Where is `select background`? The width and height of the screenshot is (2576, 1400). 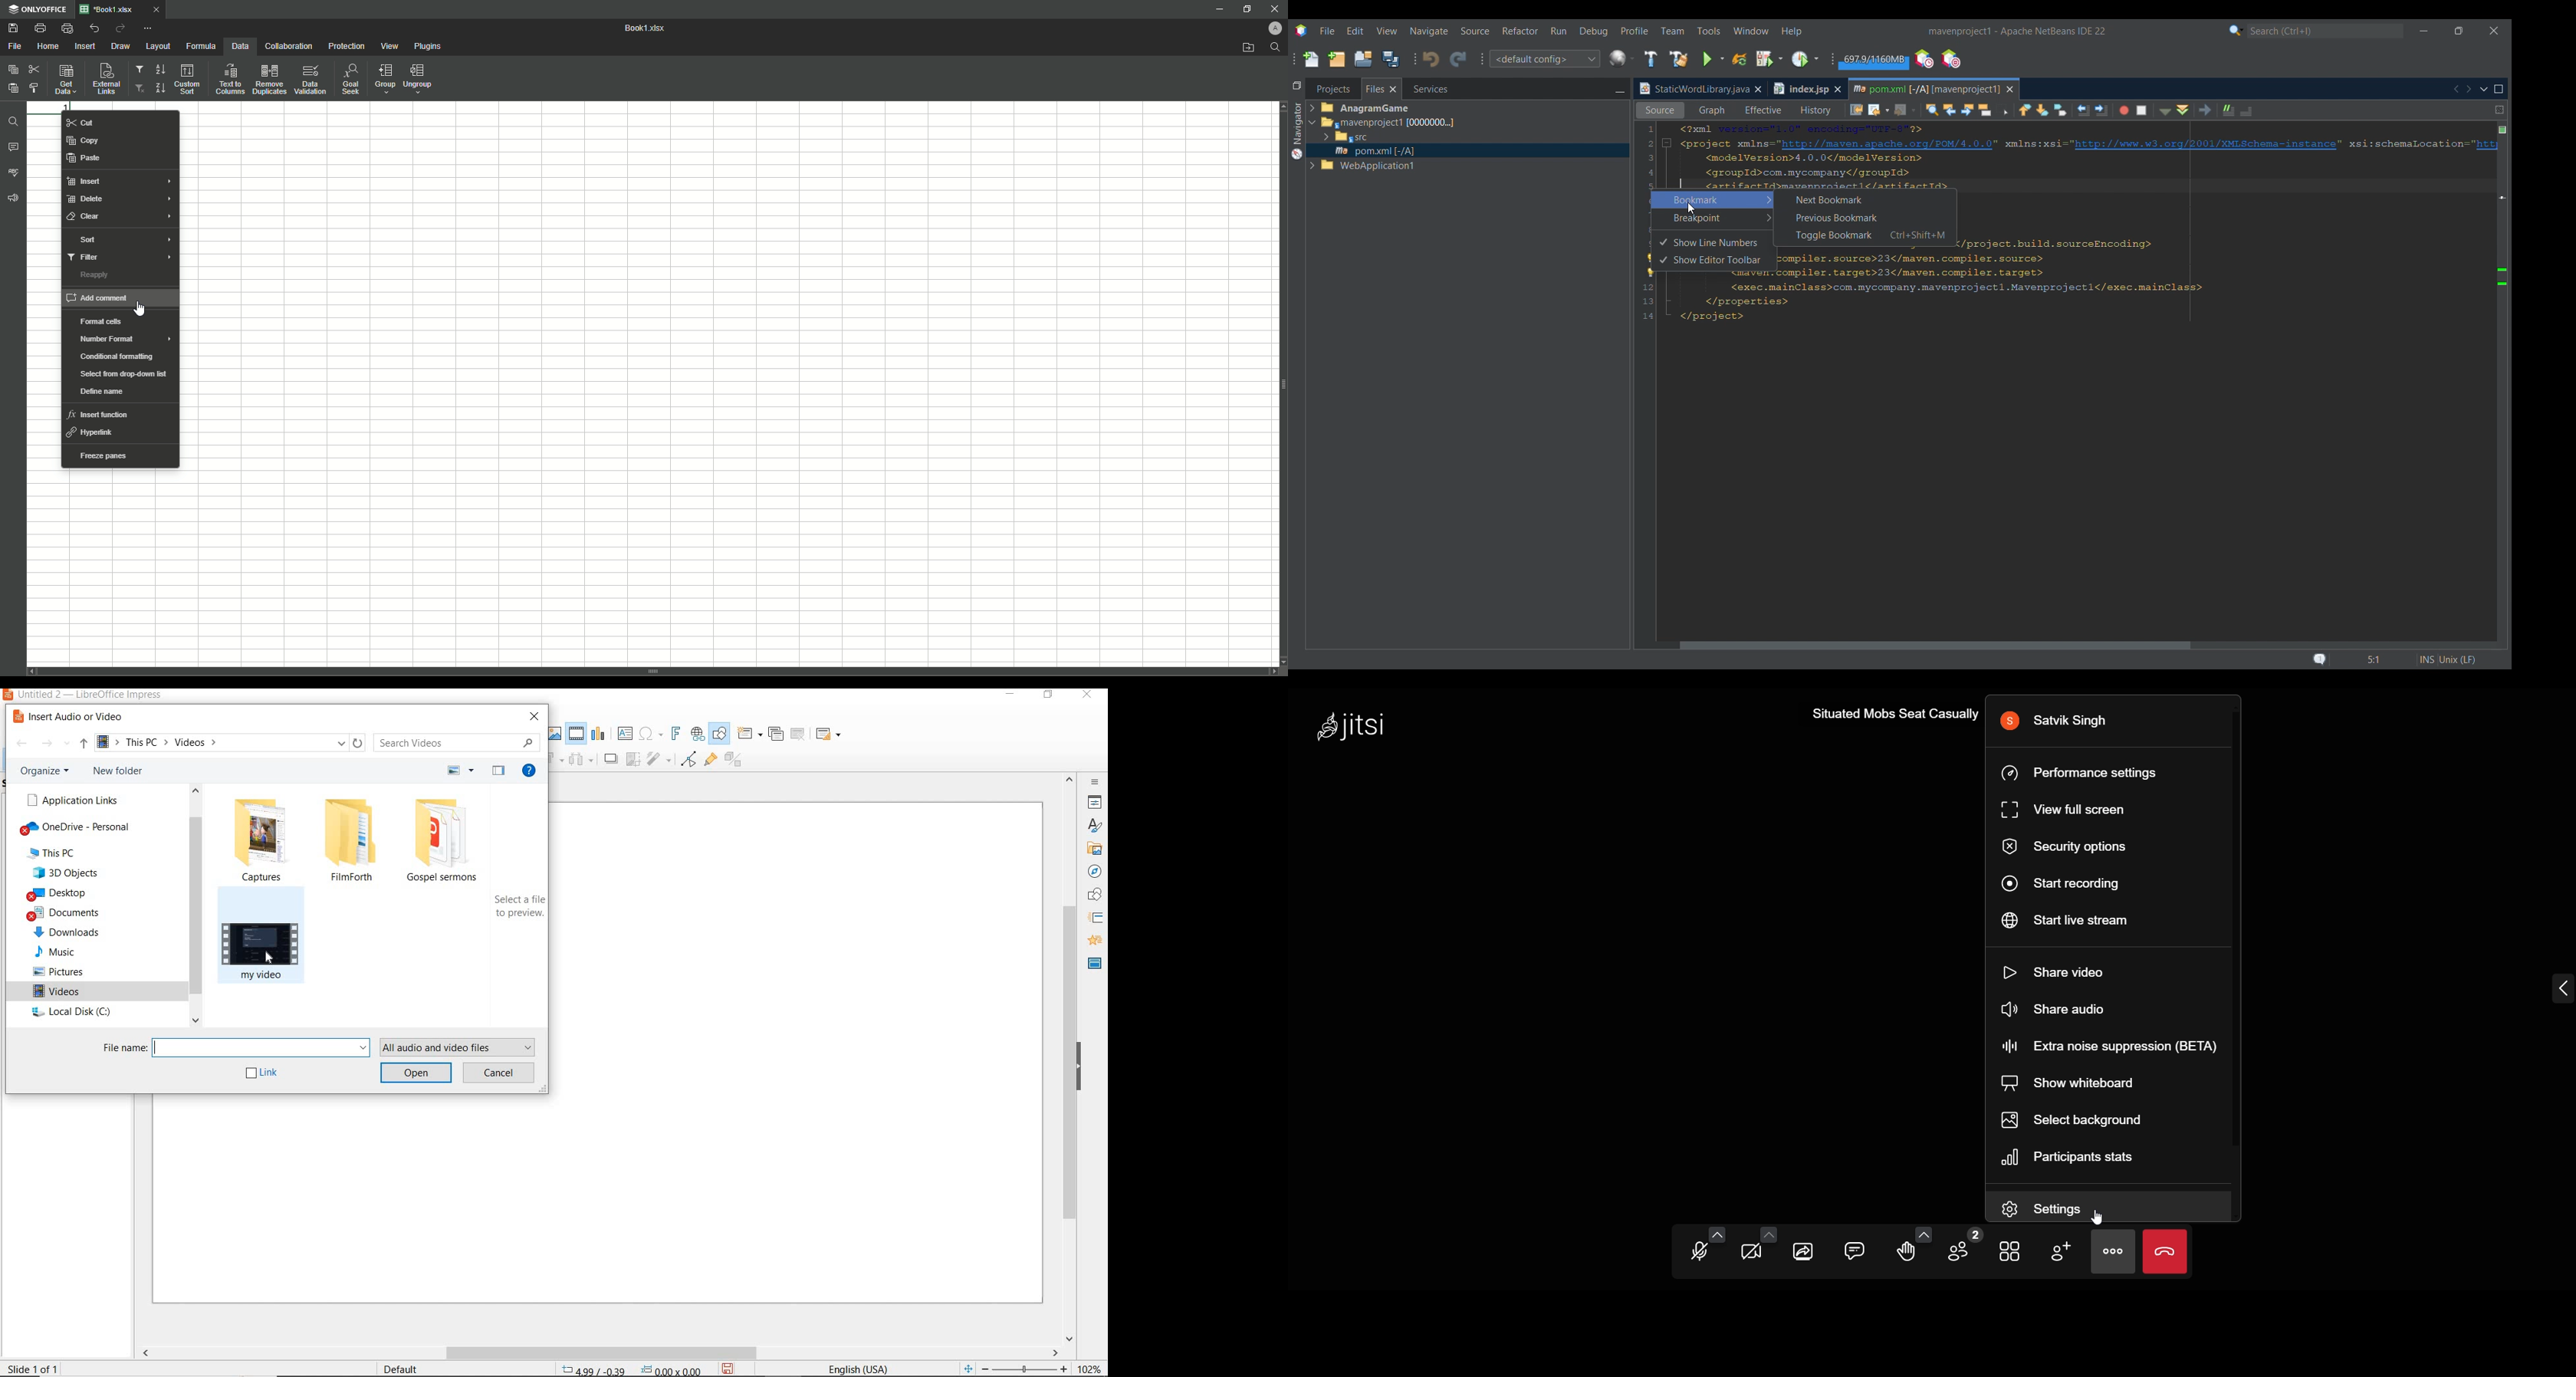 select background is located at coordinates (2073, 1119).